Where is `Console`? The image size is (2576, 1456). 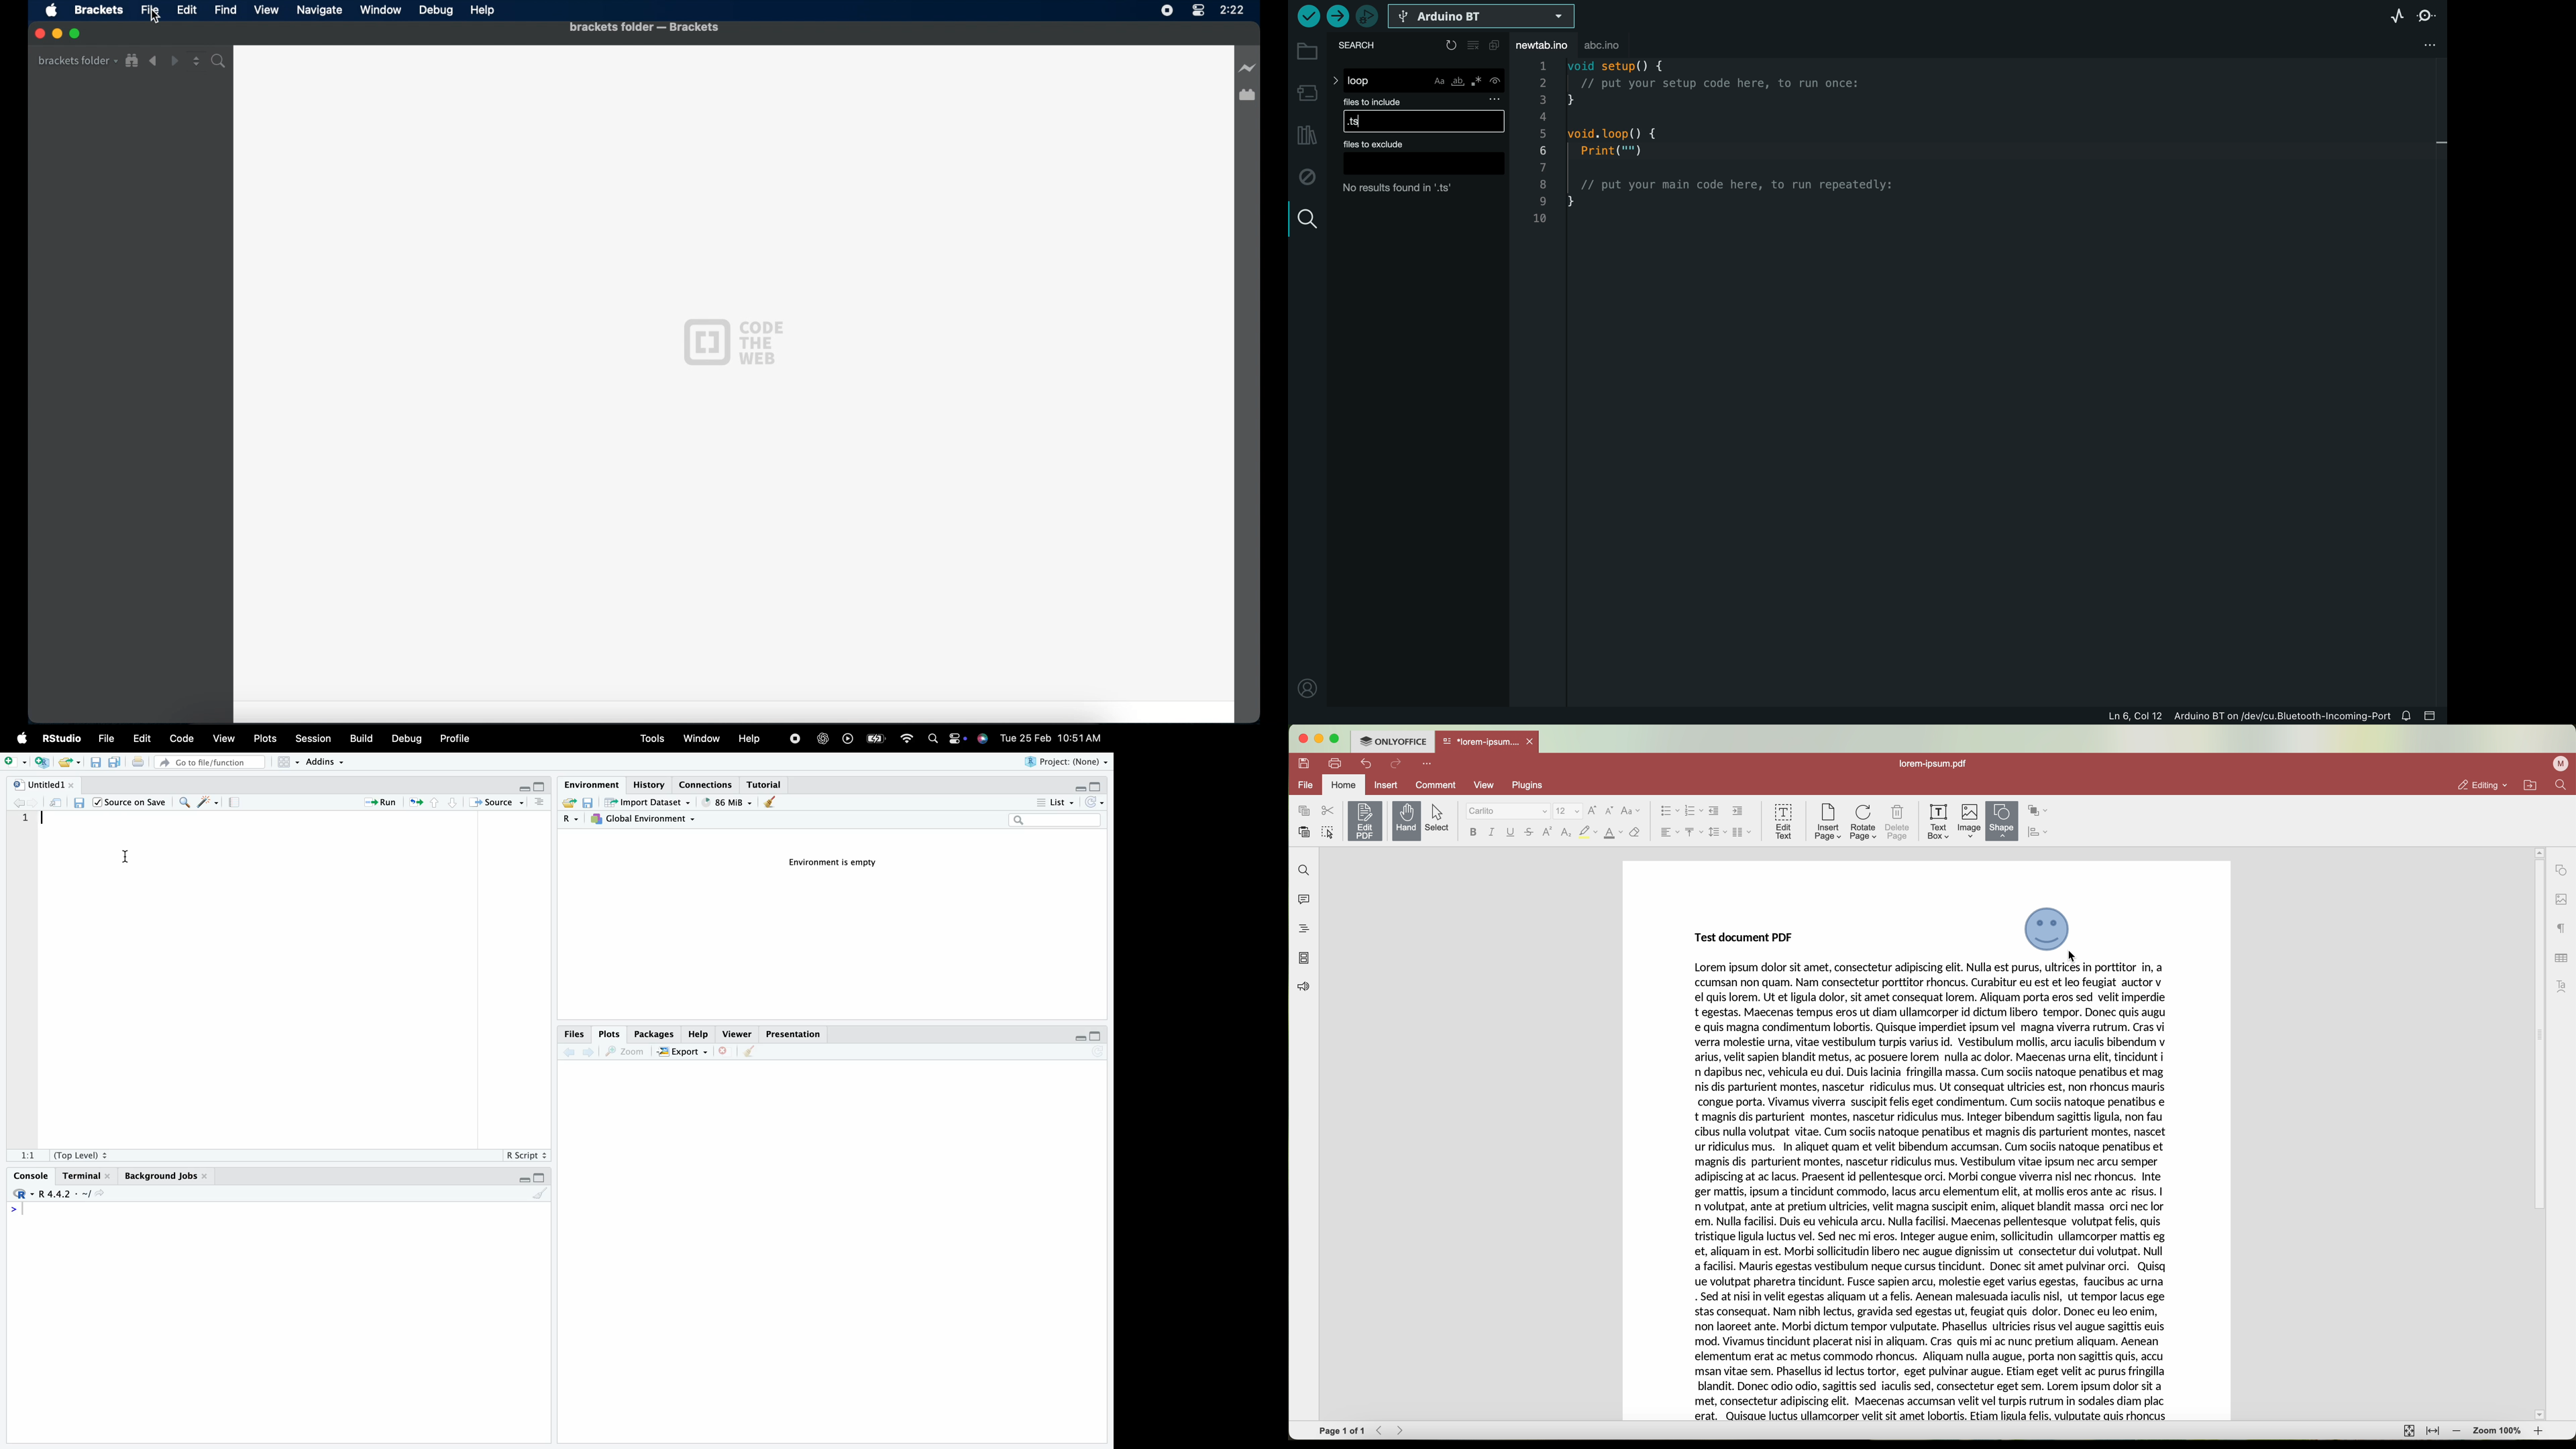 Console is located at coordinates (31, 1172).